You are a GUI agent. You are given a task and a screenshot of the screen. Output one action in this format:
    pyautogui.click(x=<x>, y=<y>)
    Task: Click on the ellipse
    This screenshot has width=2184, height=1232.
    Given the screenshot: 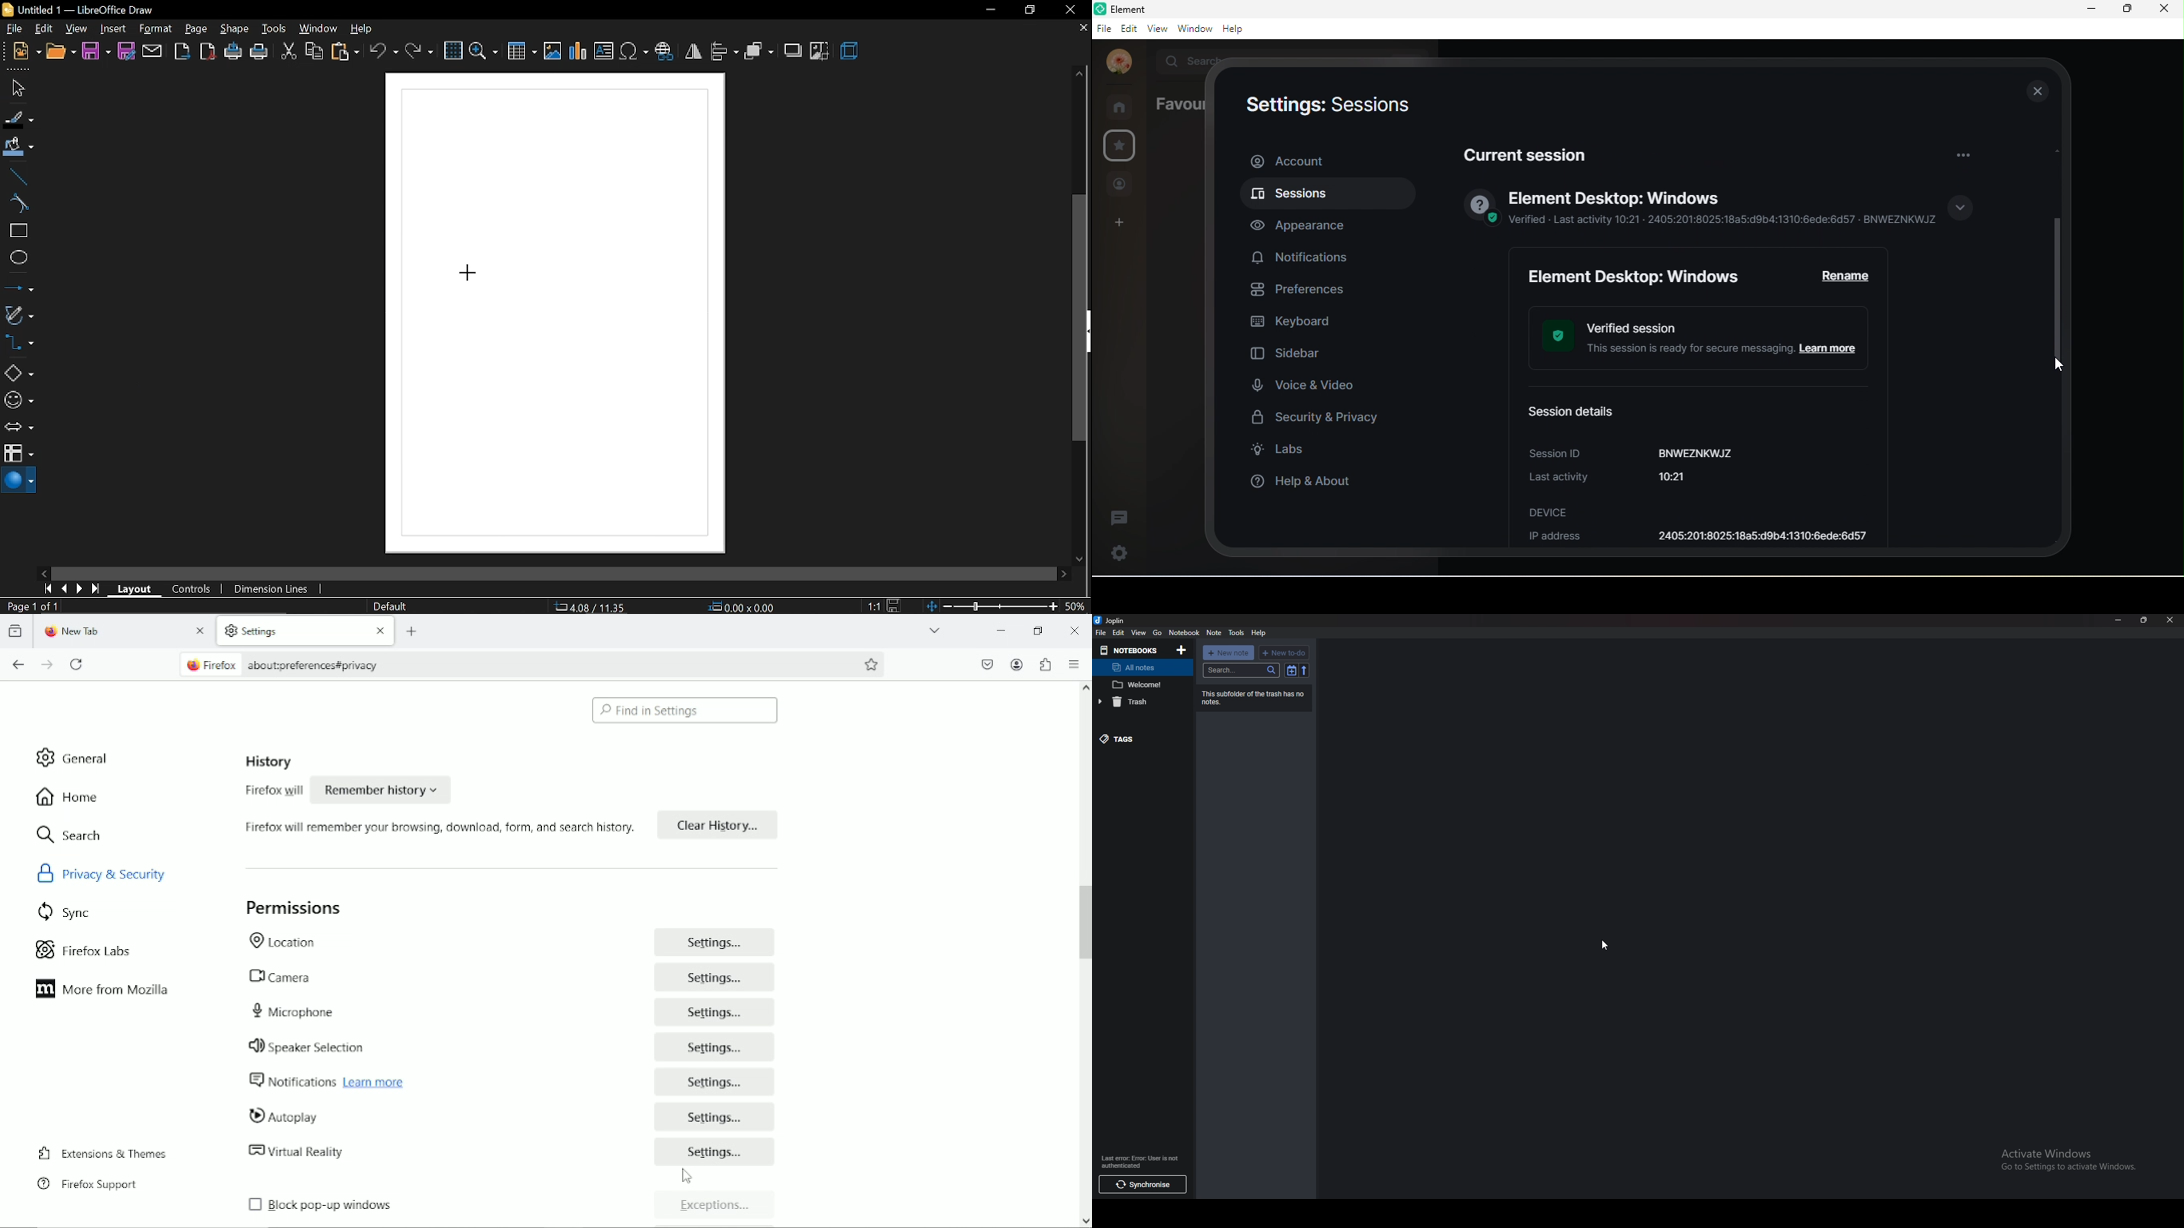 What is the action you would take?
    pyautogui.click(x=15, y=257)
    